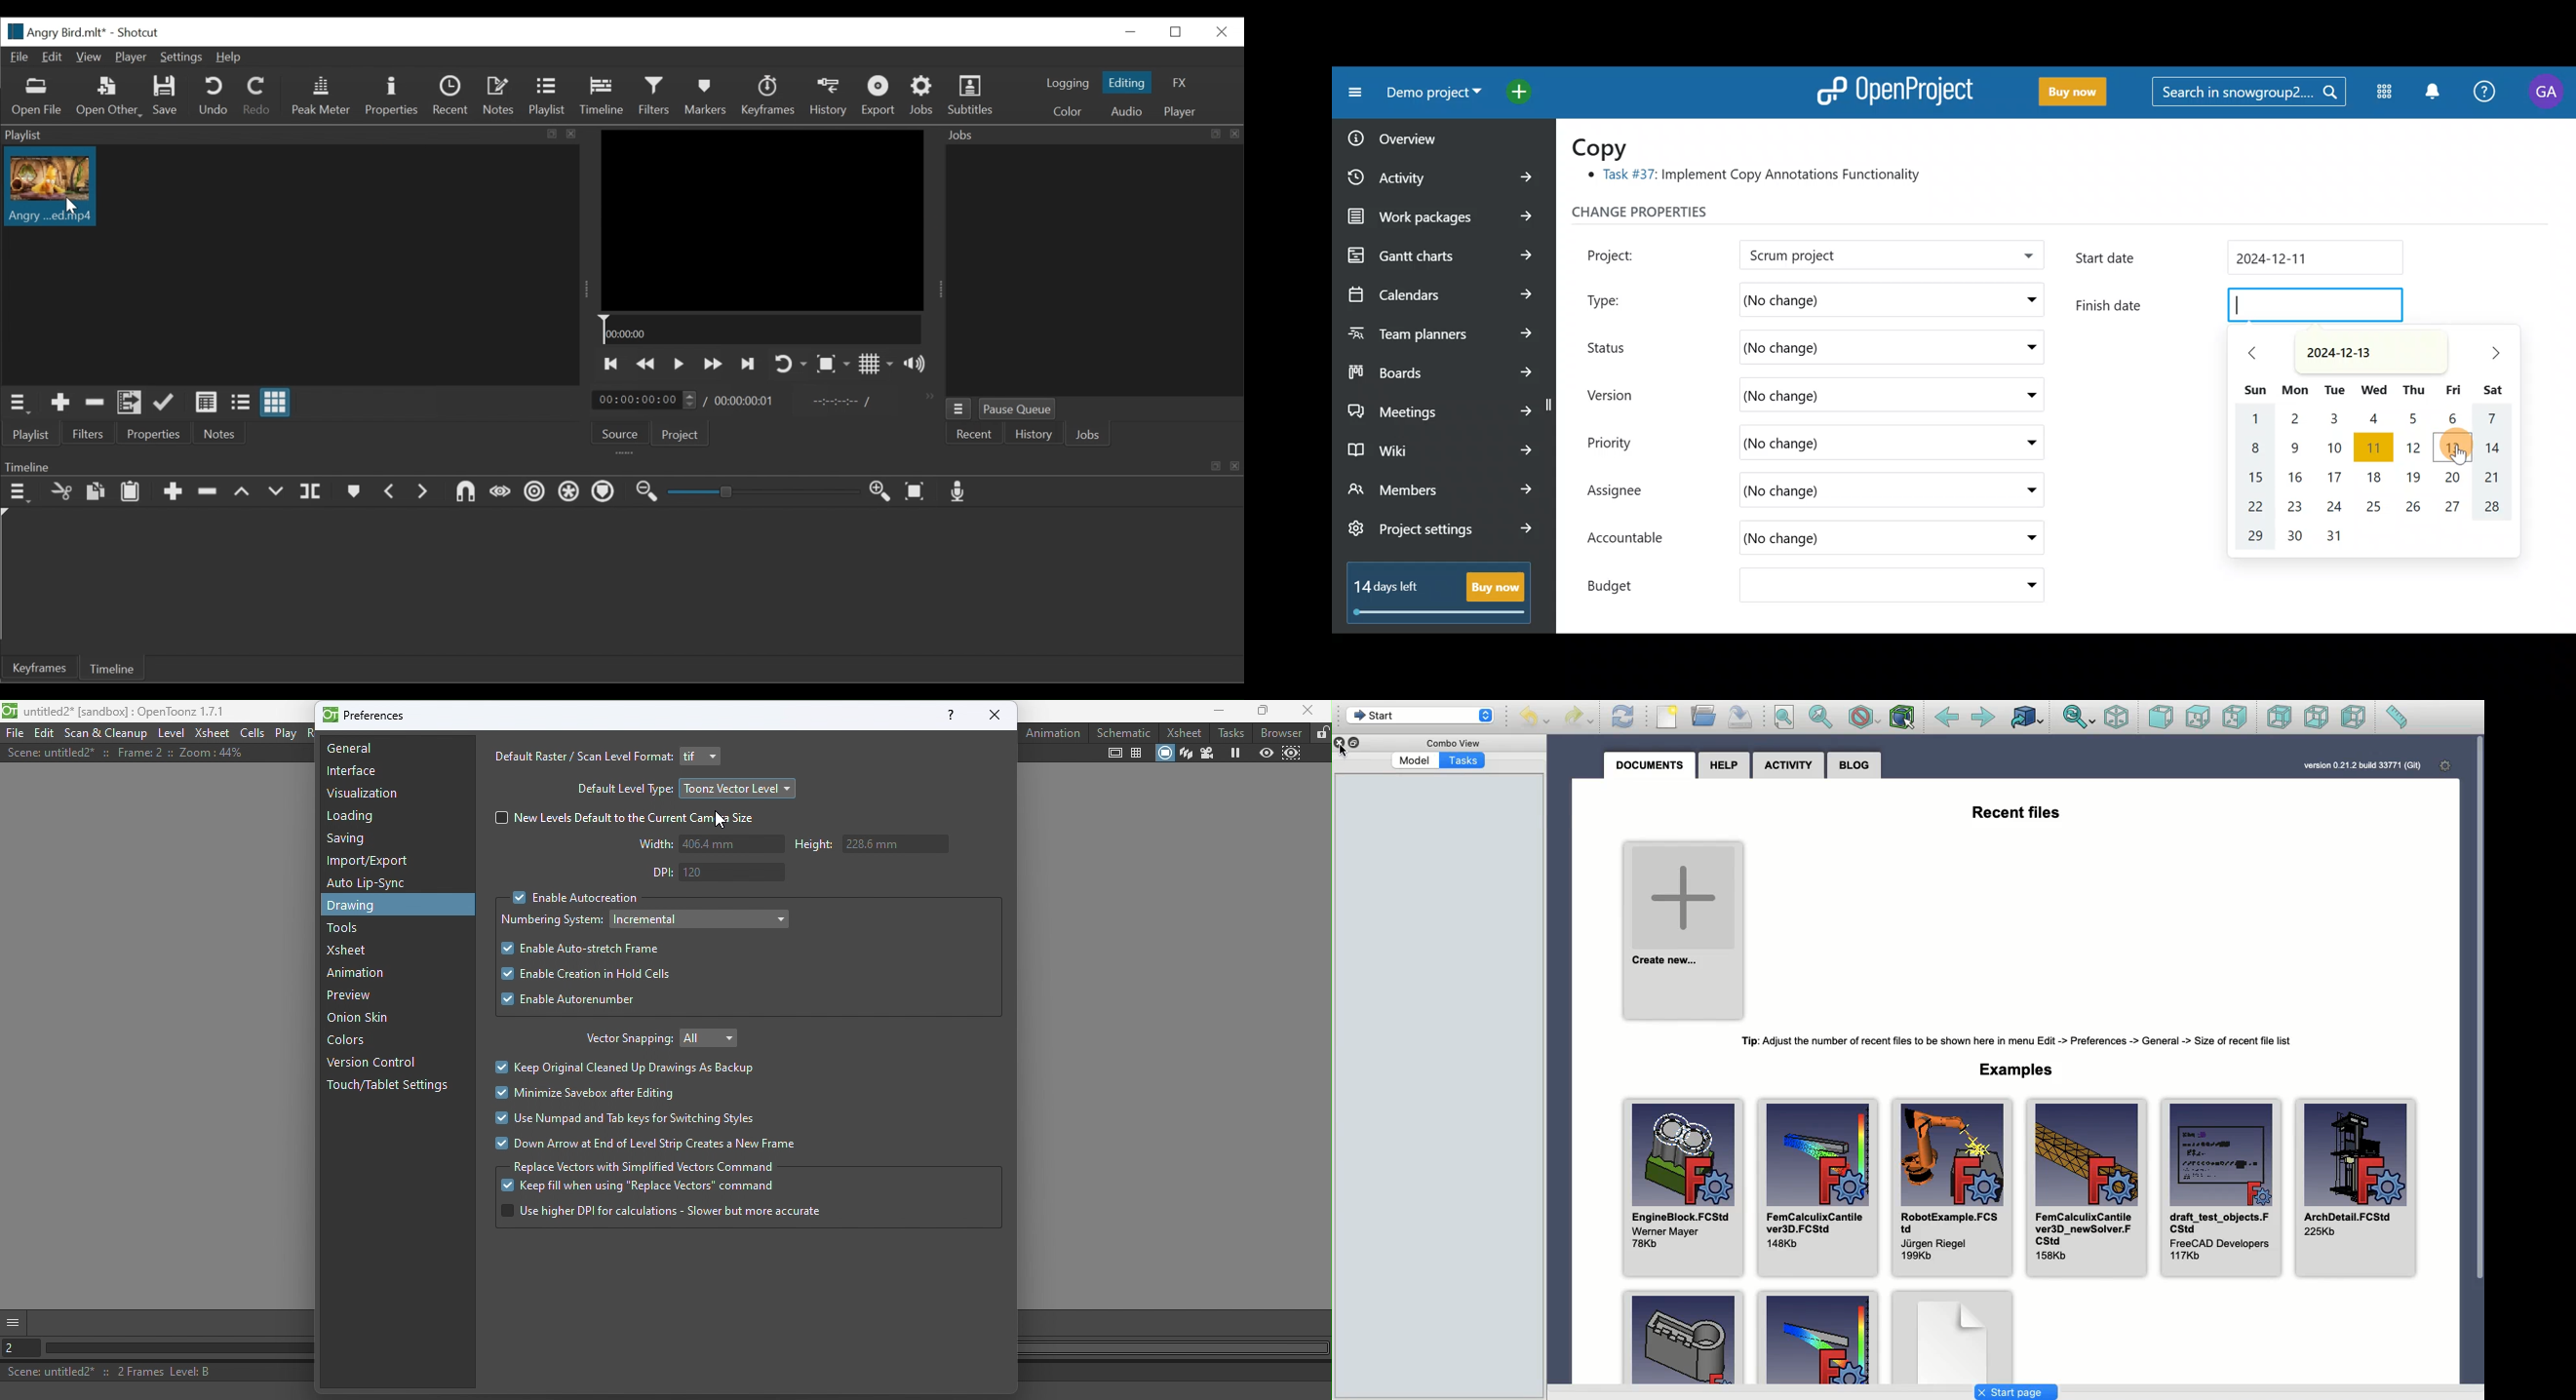 This screenshot has height=1400, width=2576. What do you see at coordinates (1818, 1338) in the screenshot?
I see `Example` at bounding box center [1818, 1338].